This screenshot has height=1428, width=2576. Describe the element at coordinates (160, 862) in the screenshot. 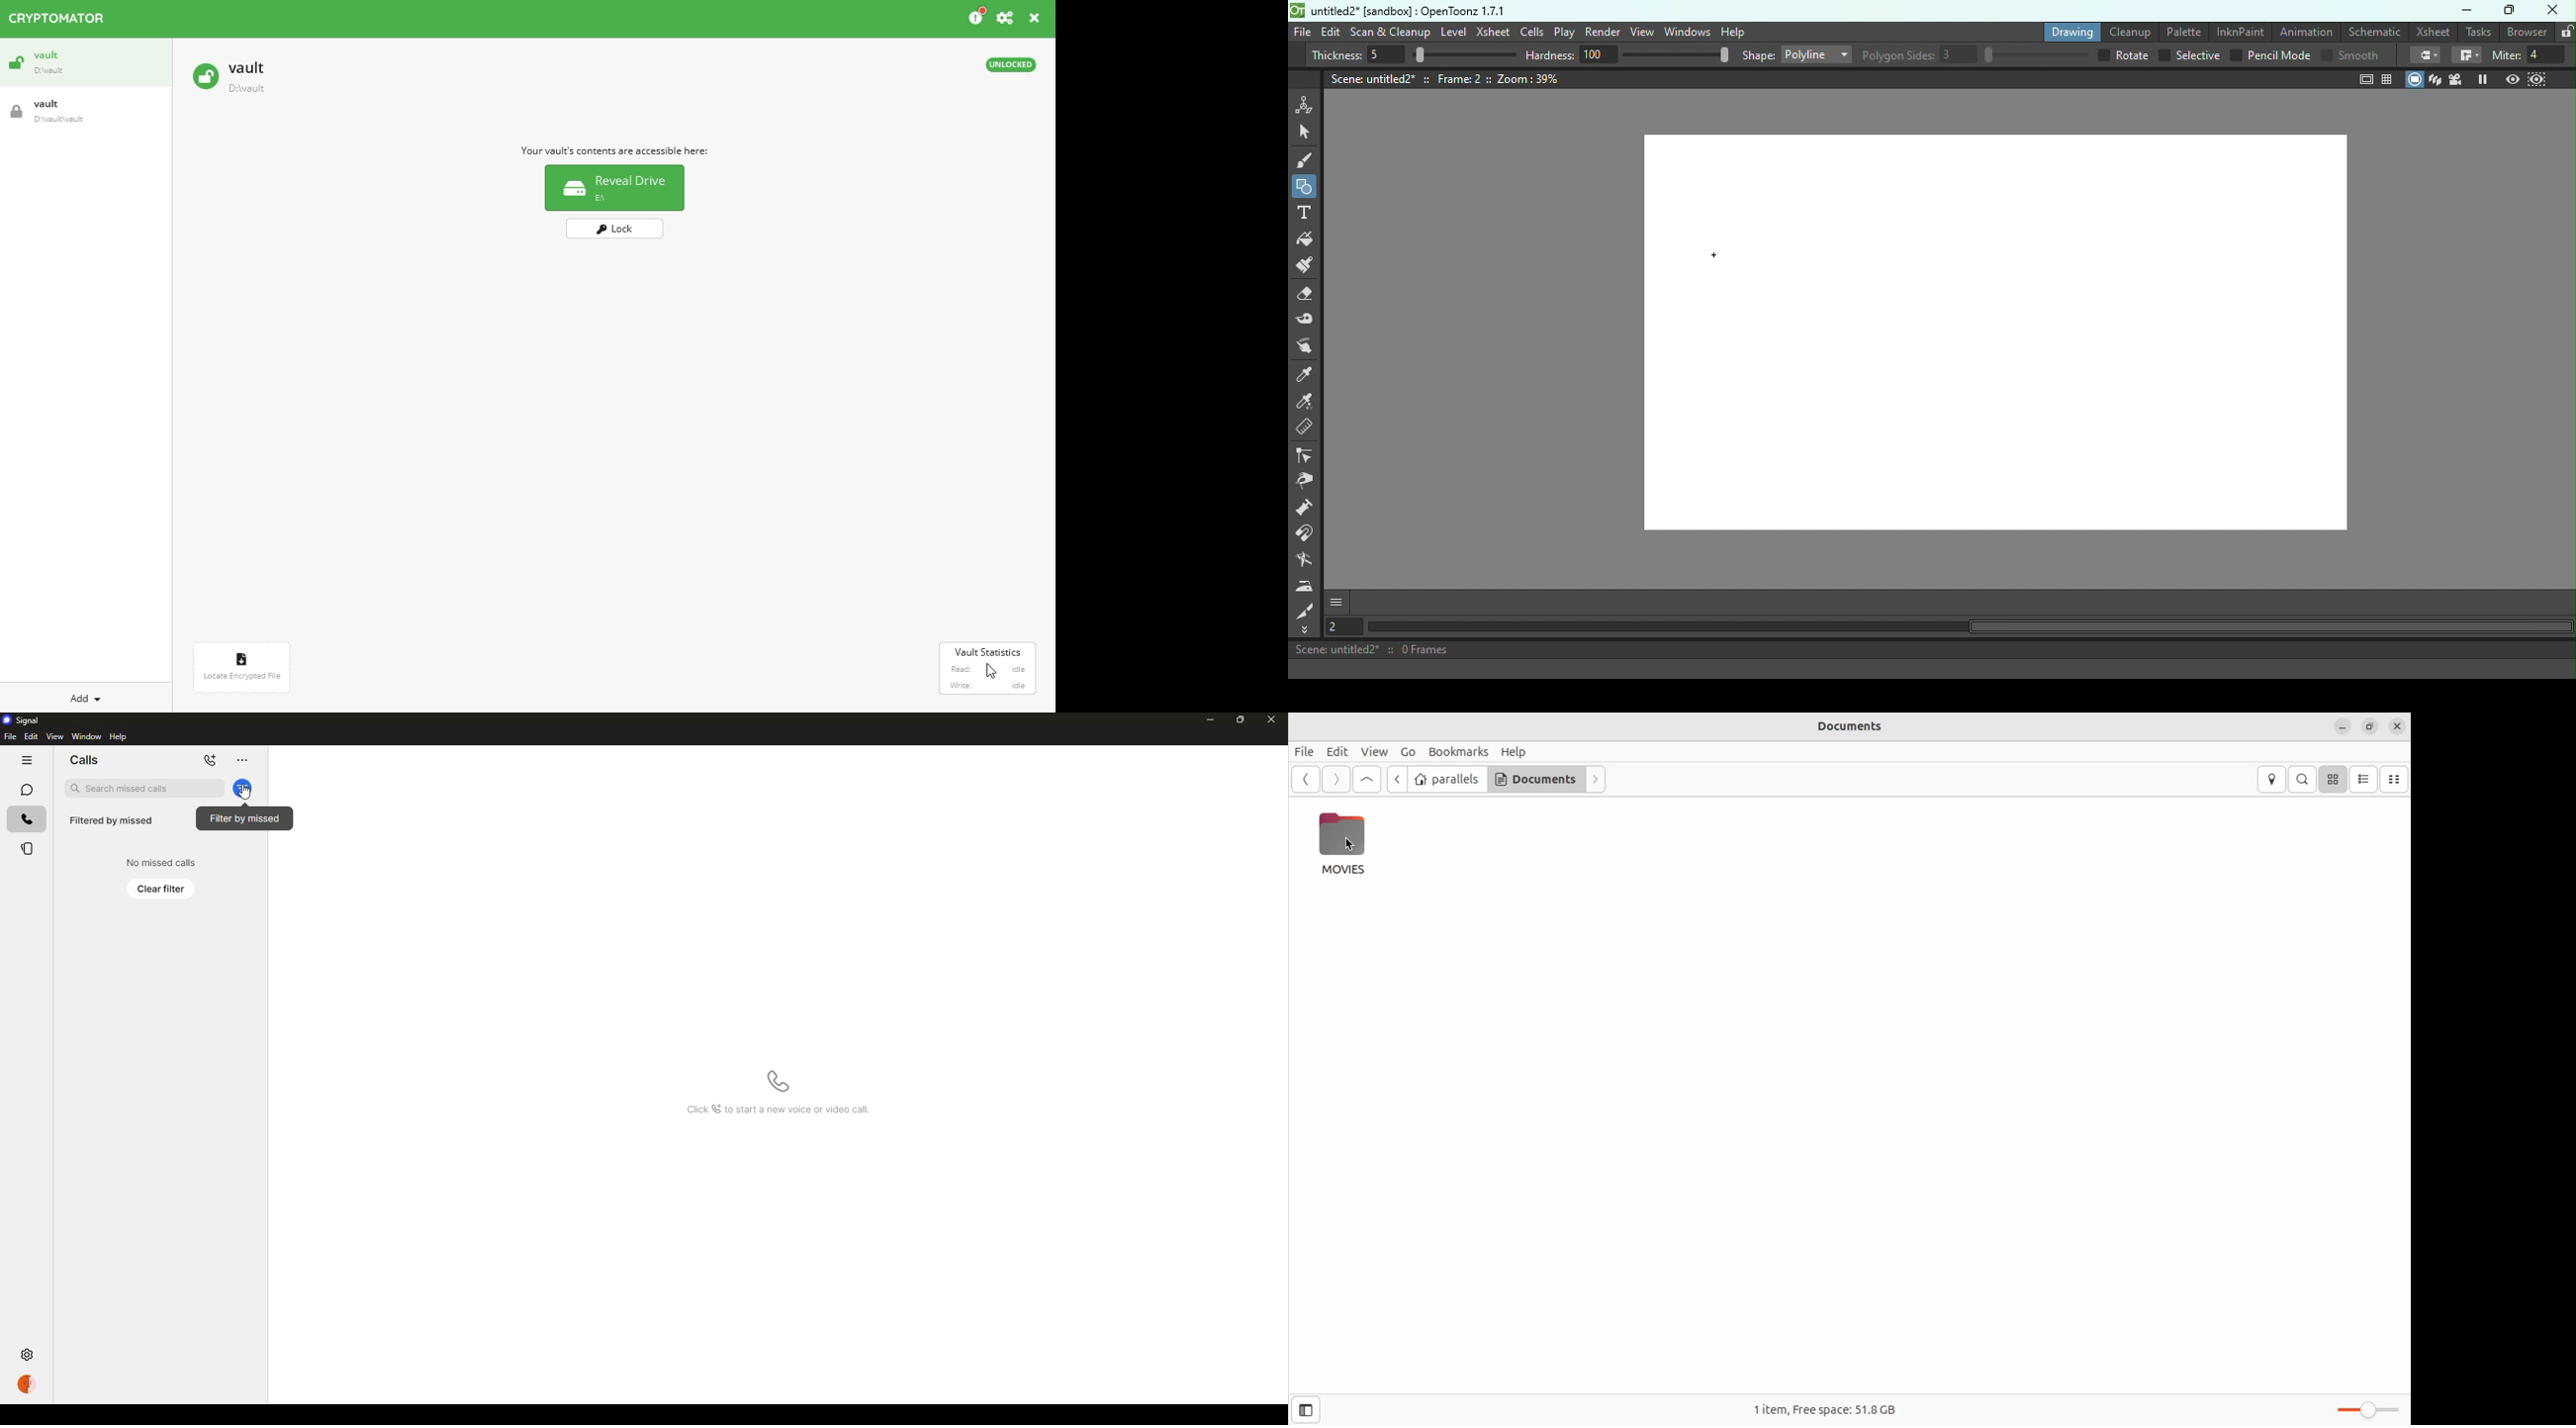

I see `no missed calls` at that location.